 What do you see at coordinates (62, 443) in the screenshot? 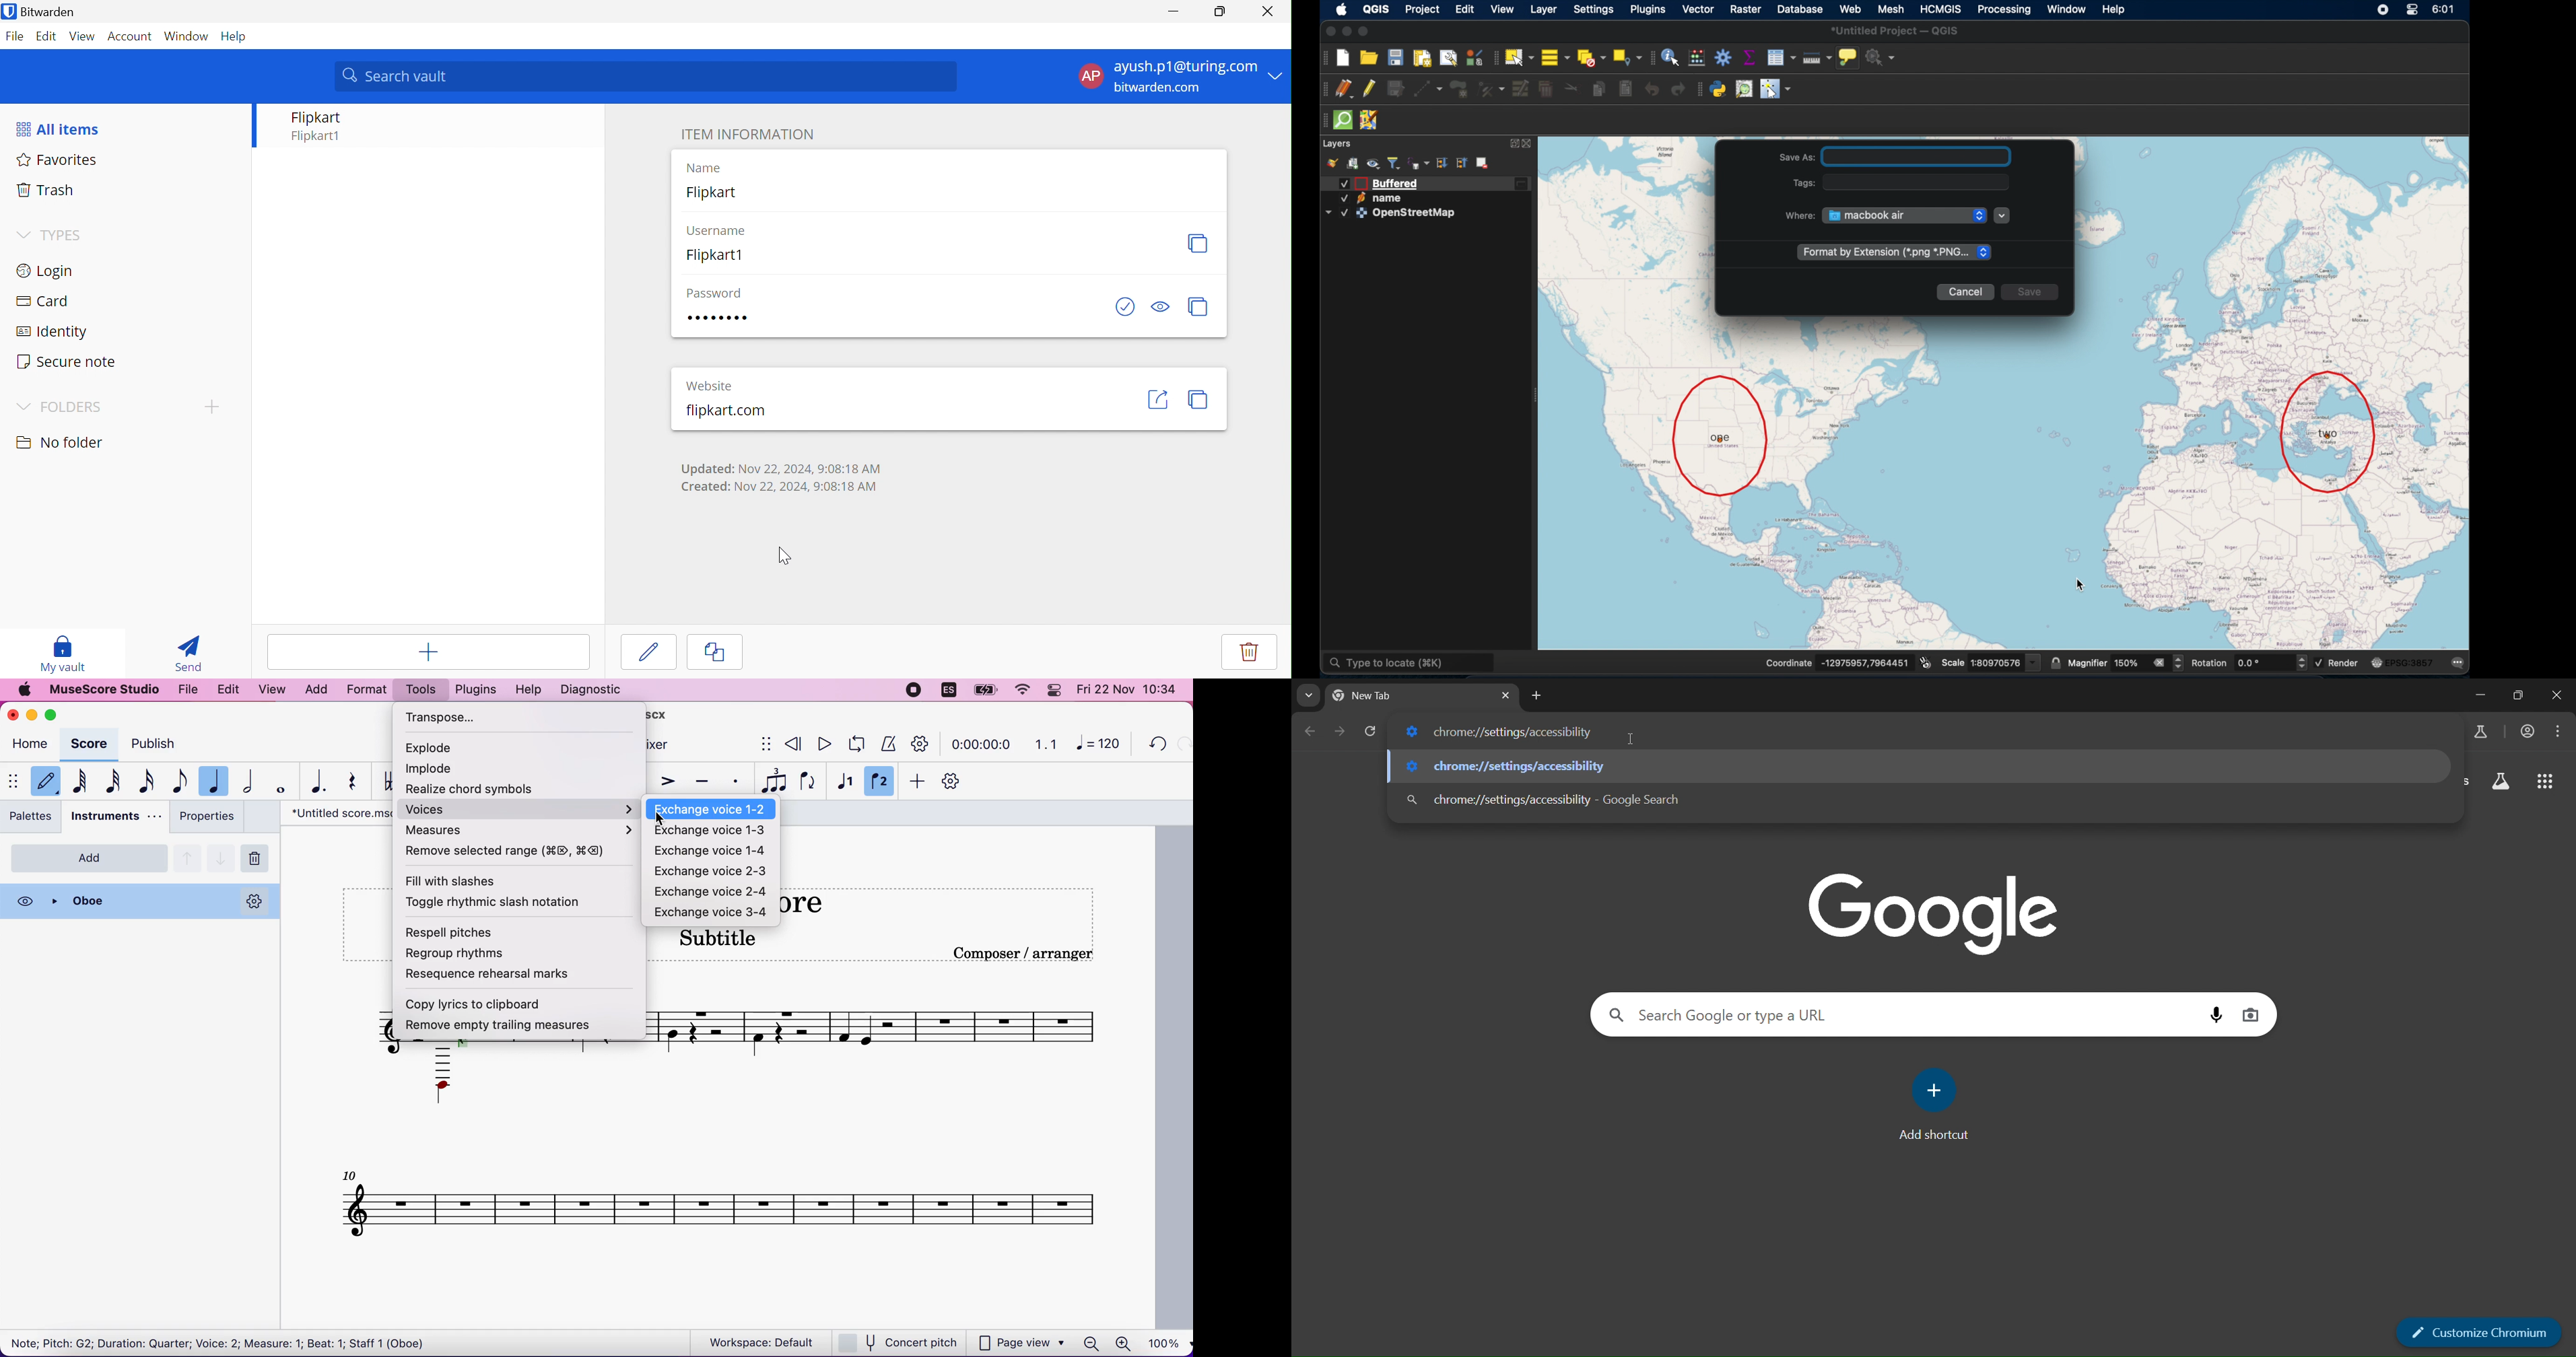
I see `No folder` at bounding box center [62, 443].